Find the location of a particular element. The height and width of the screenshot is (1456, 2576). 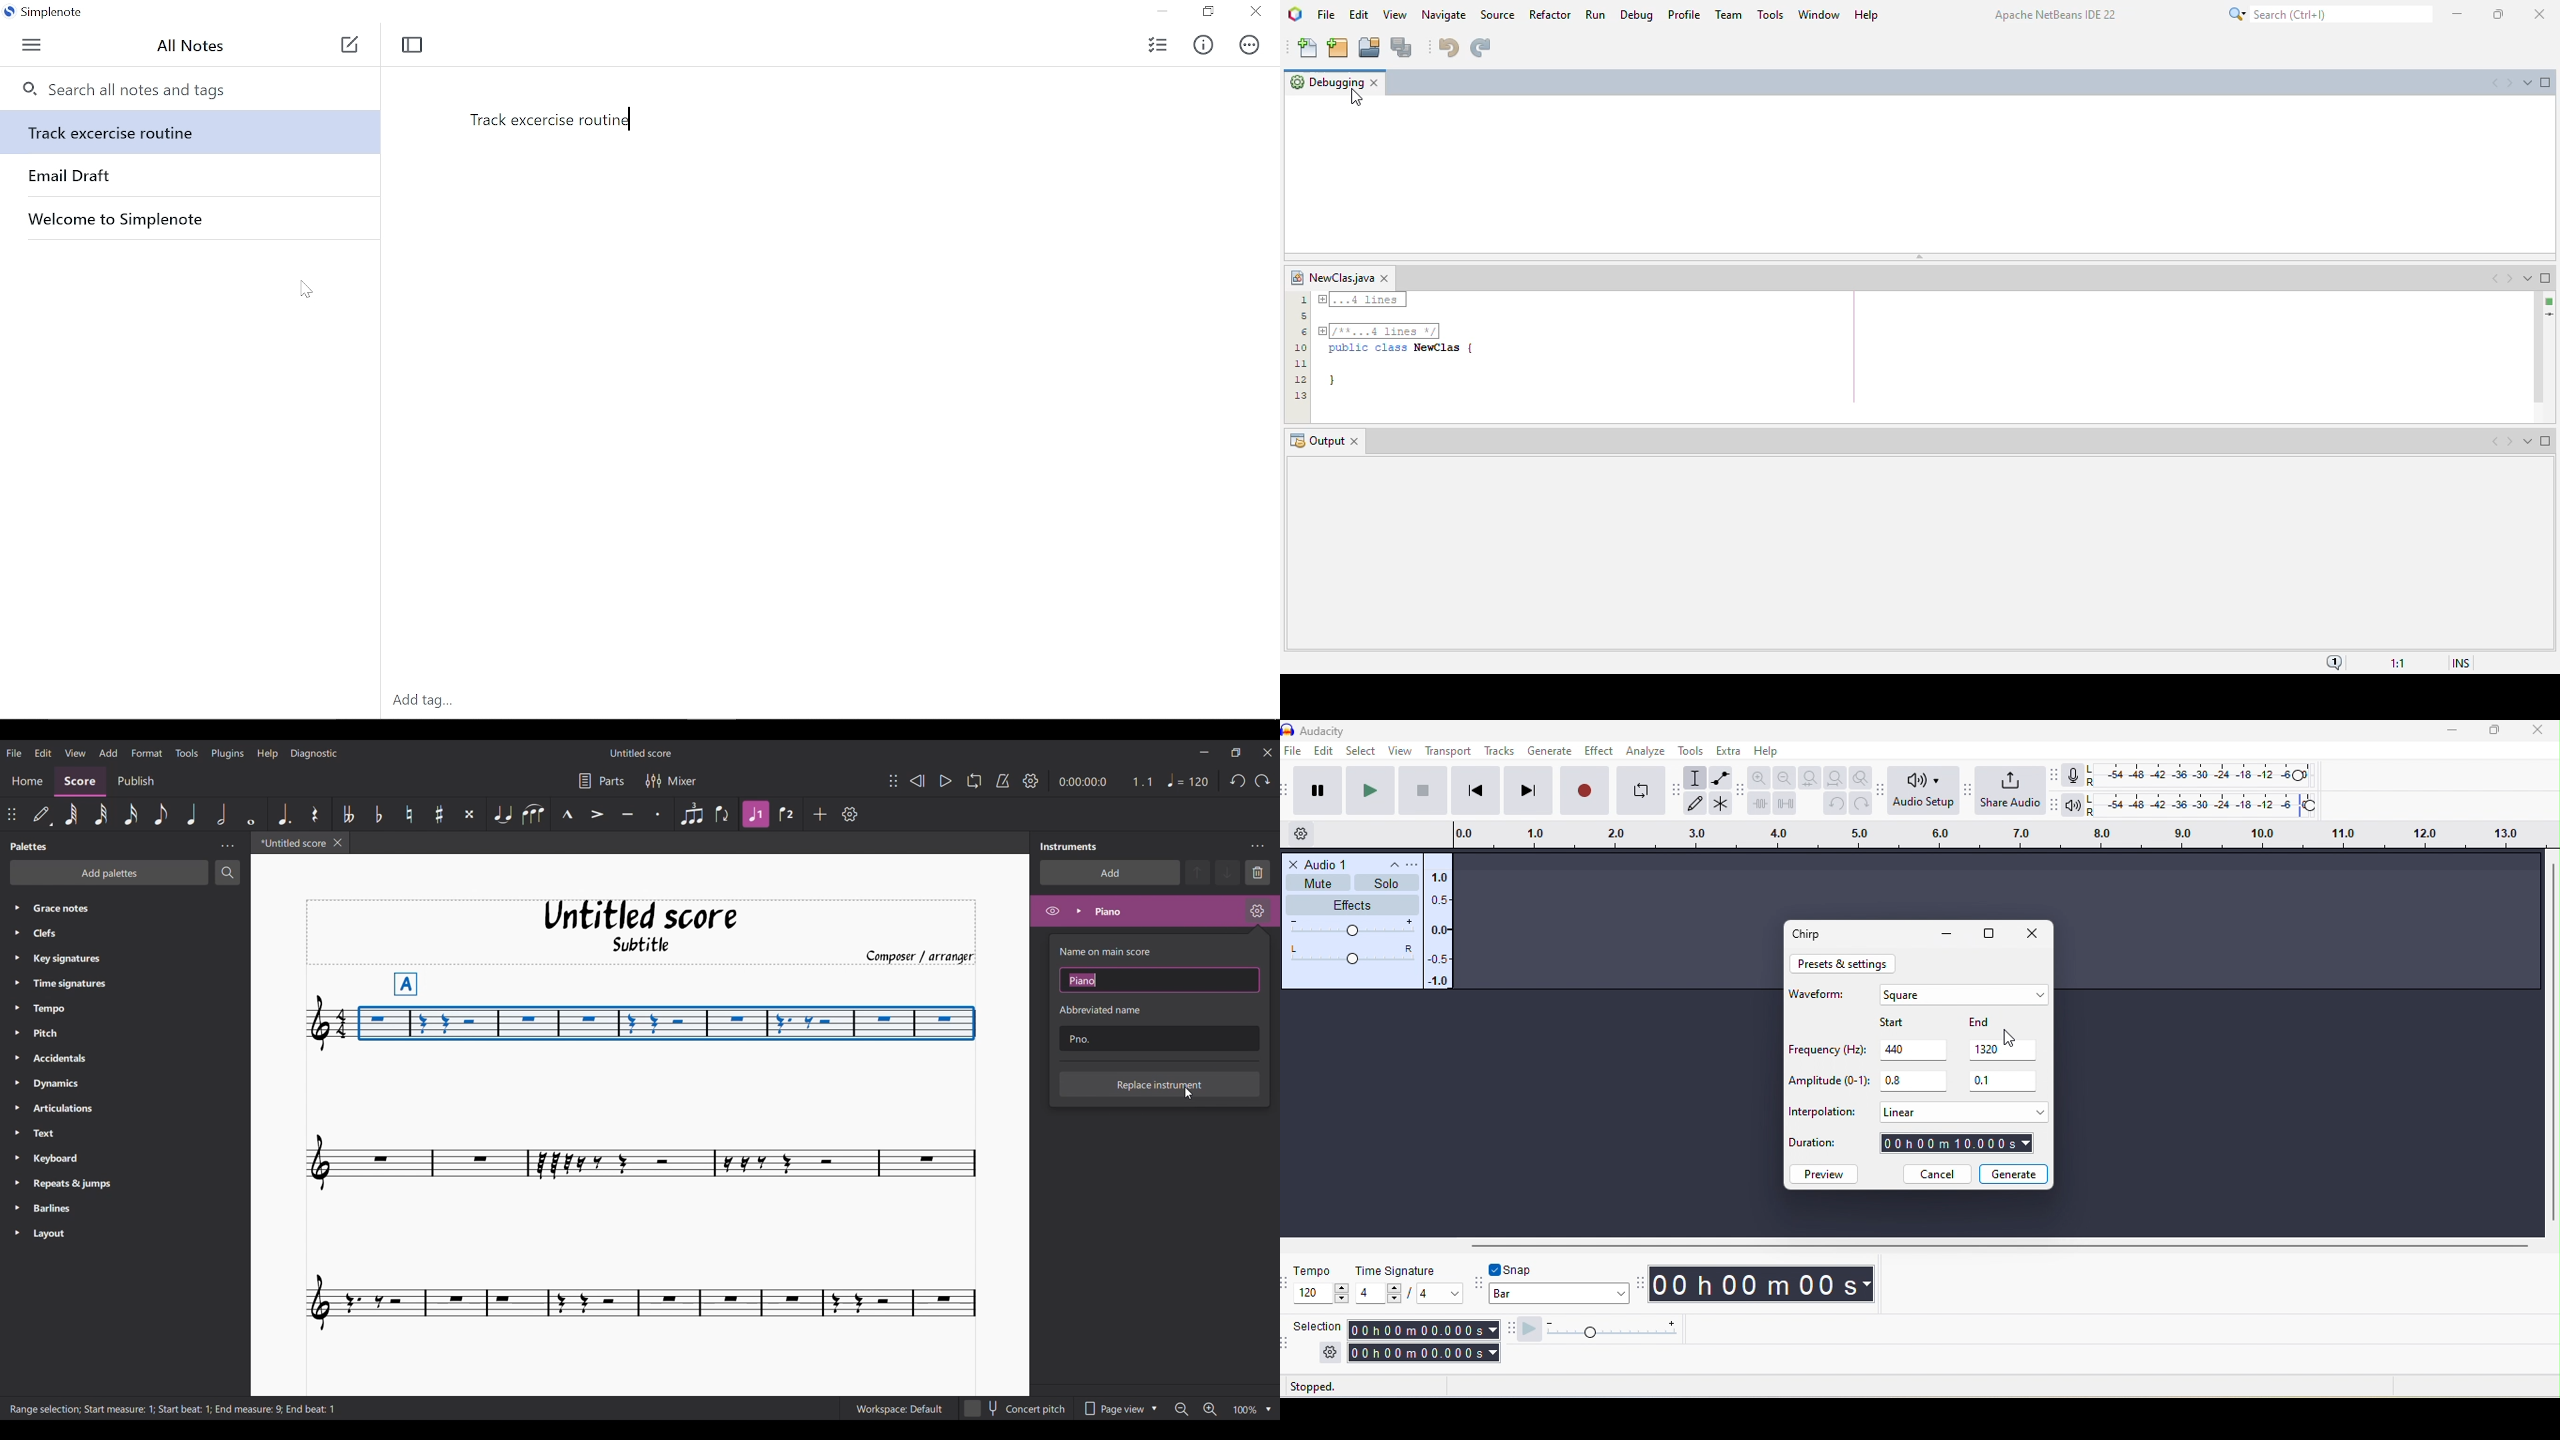

collapse is located at coordinates (1387, 865).